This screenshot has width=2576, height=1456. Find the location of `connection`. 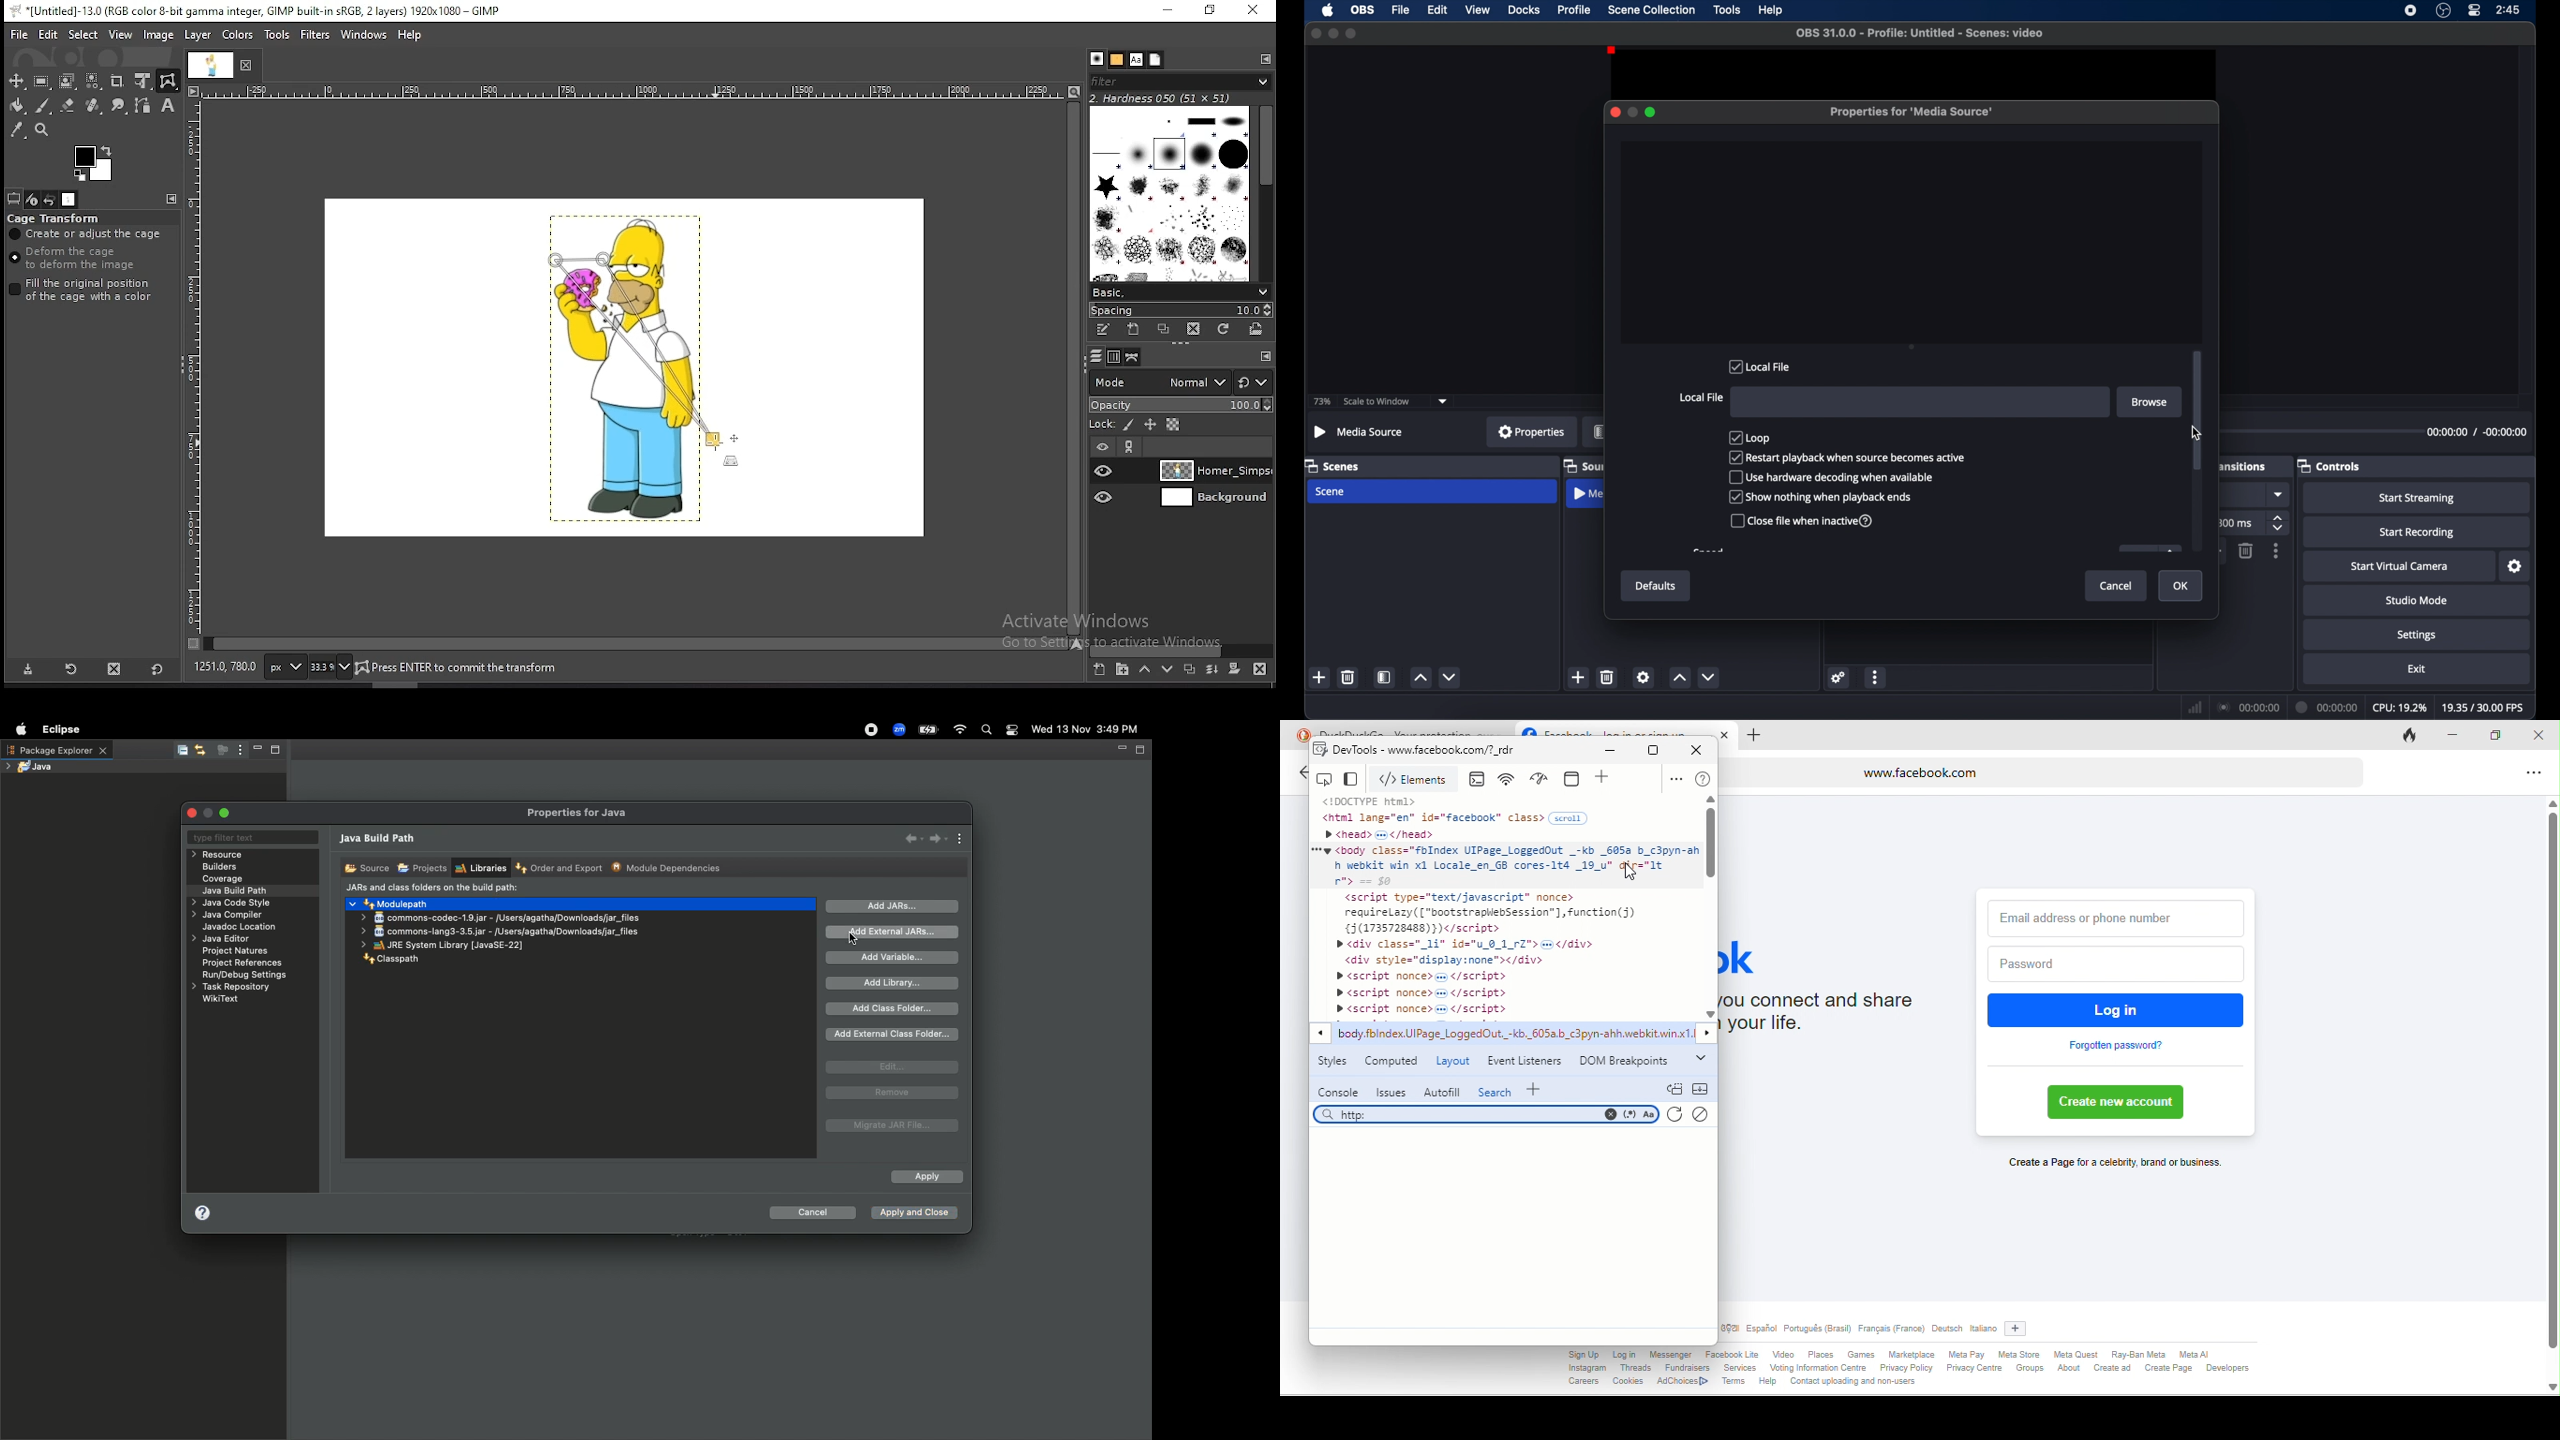

connection is located at coordinates (2248, 706).